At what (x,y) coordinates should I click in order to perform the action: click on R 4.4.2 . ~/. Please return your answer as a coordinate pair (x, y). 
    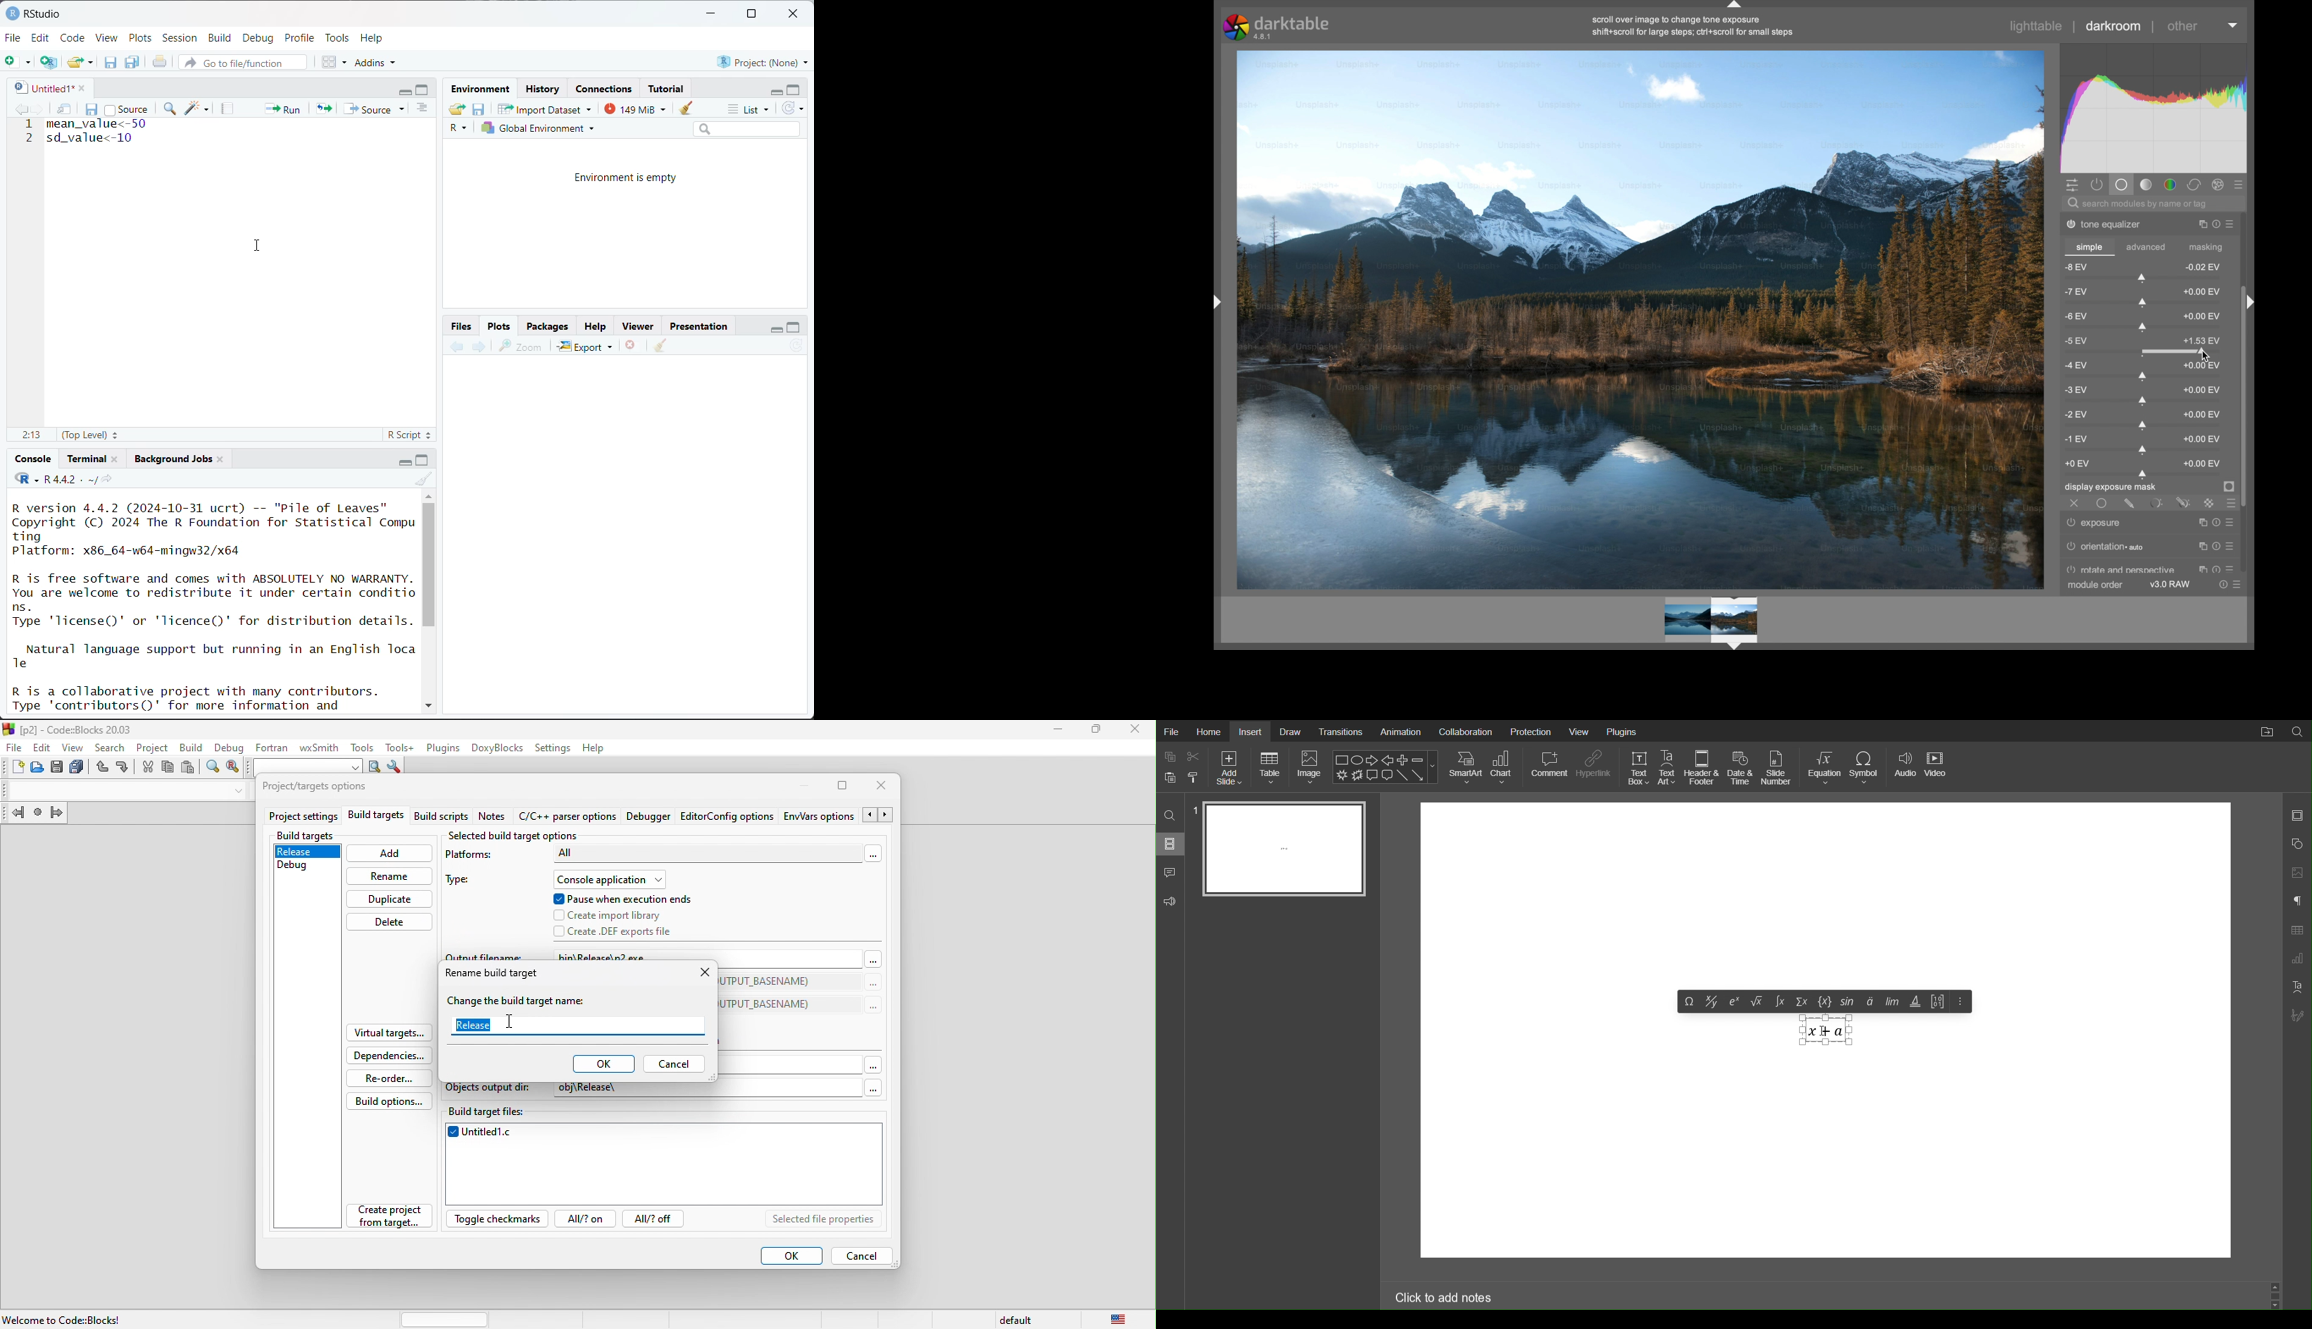
    Looking at the image, I should click on (70, 479).